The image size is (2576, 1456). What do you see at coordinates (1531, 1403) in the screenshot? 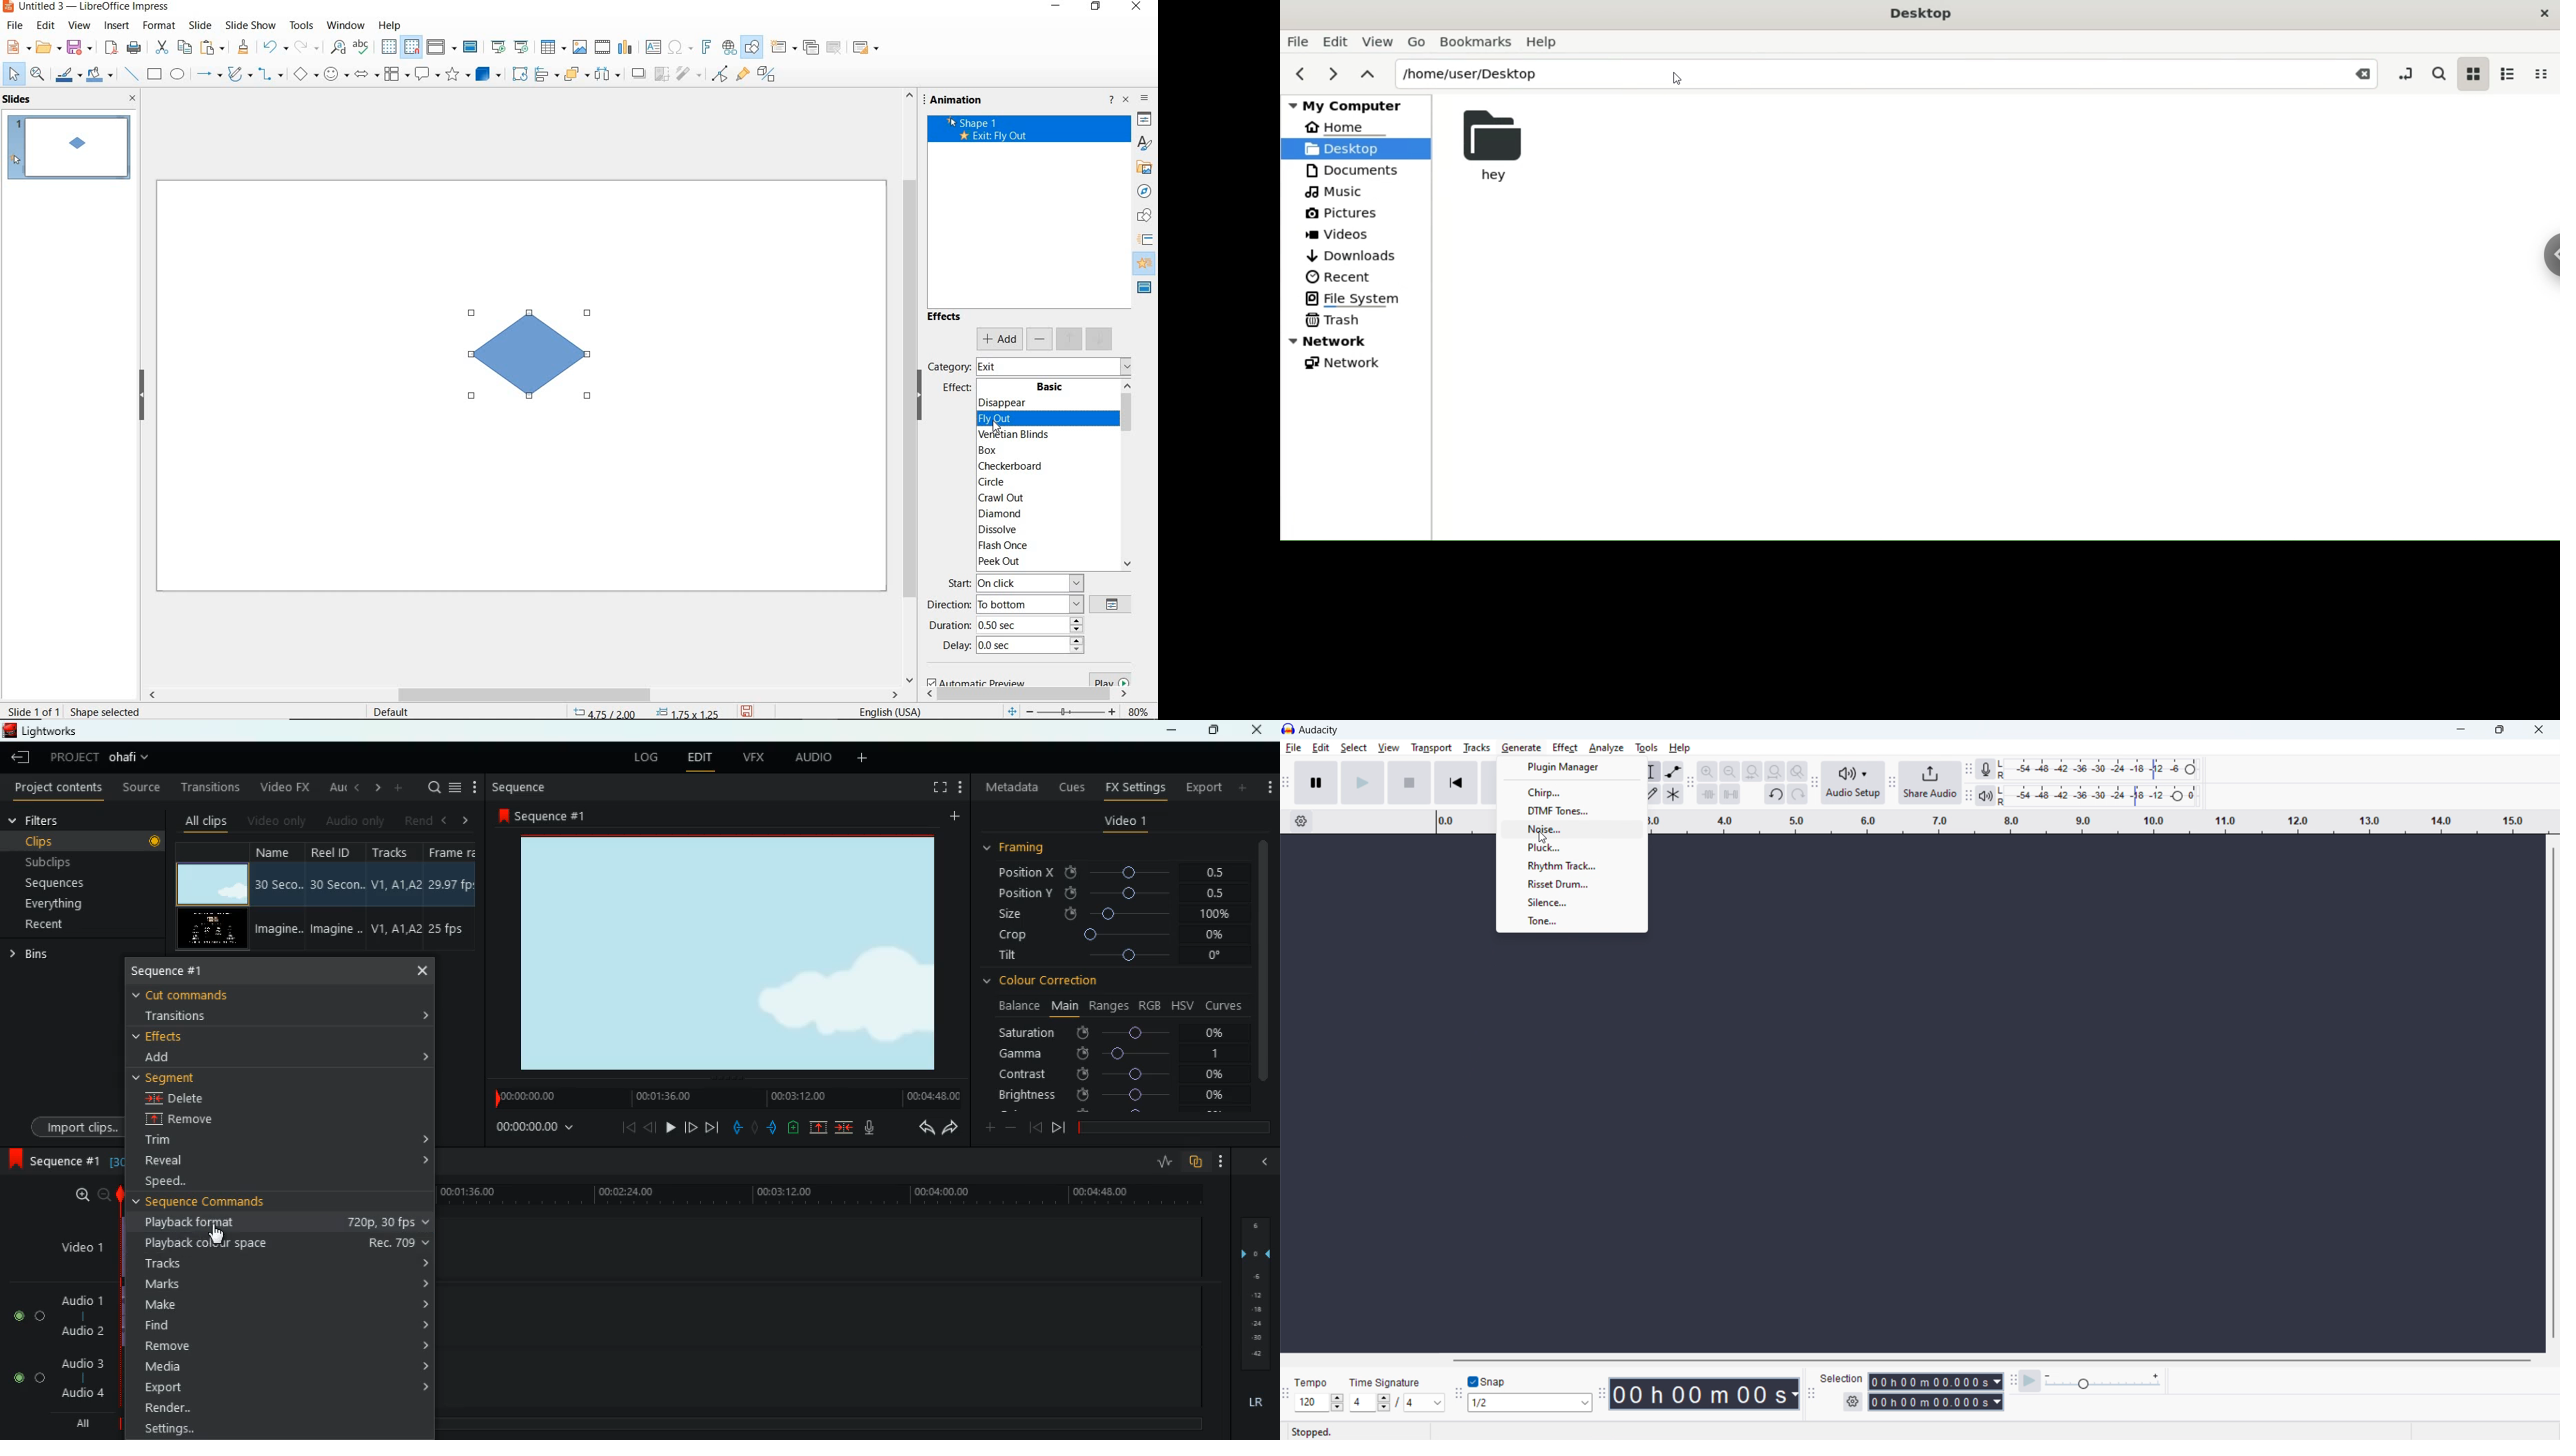
I see `select snapping` at bounding box center [1531, 1403].